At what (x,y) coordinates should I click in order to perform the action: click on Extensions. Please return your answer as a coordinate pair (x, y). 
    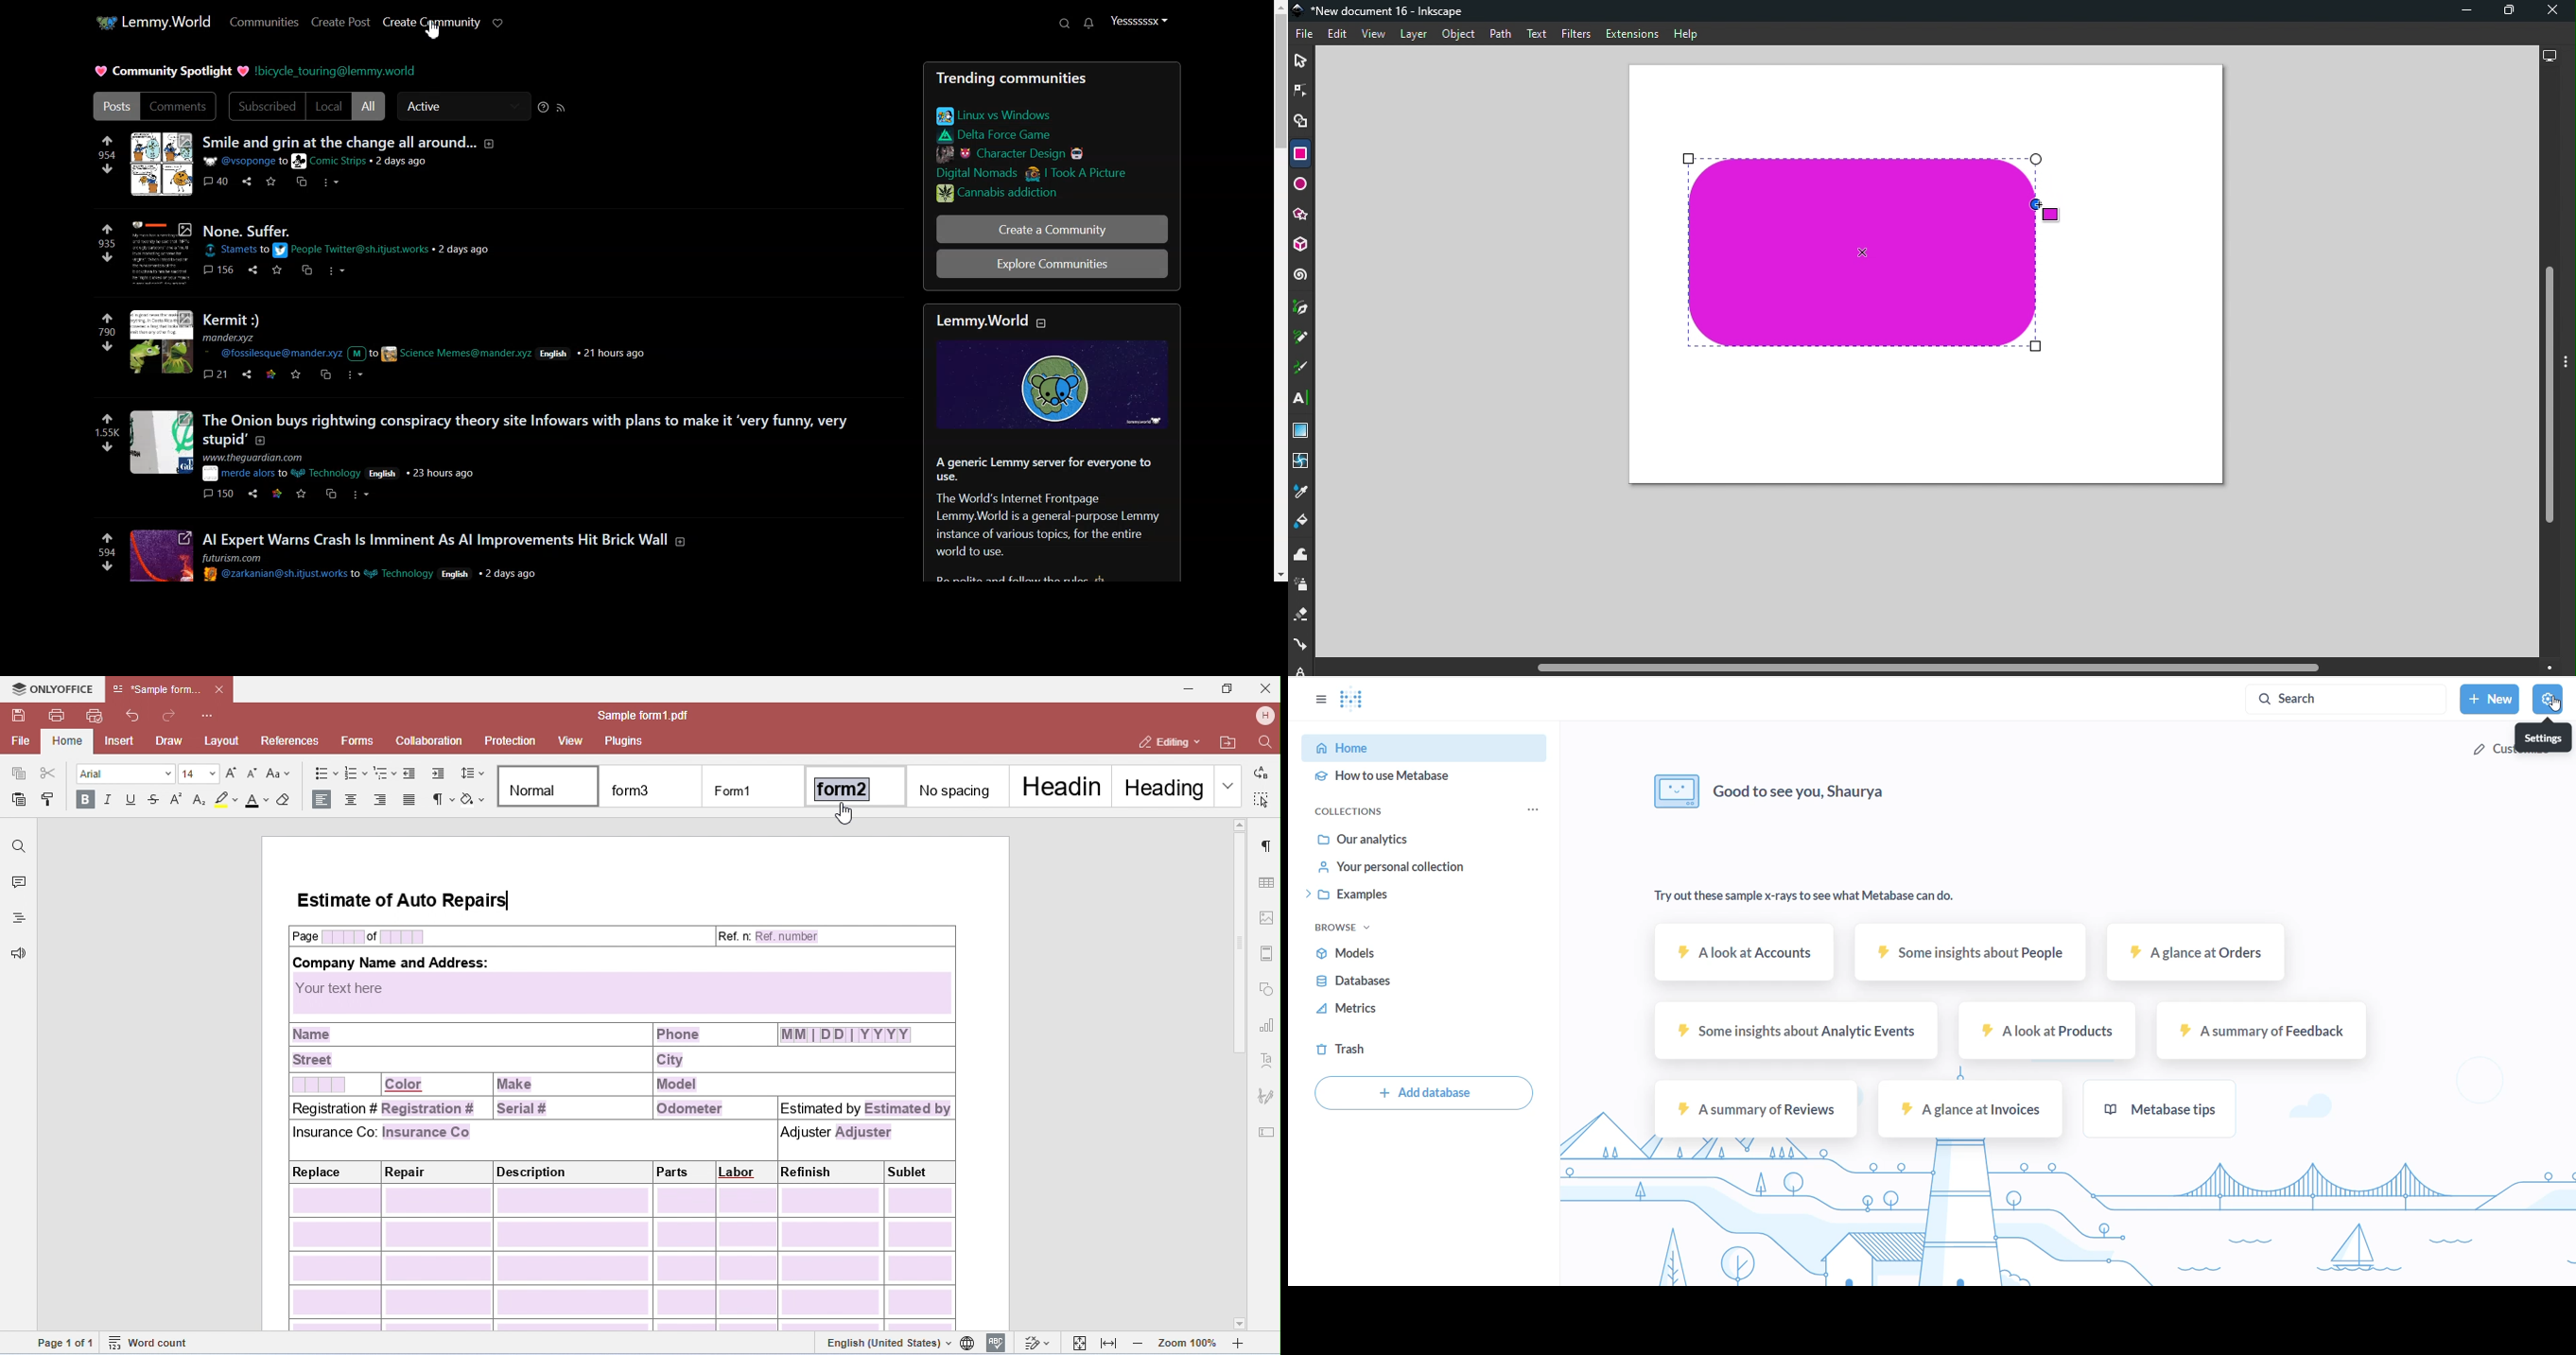
    Looking at the image, I should click on (1630, 33).